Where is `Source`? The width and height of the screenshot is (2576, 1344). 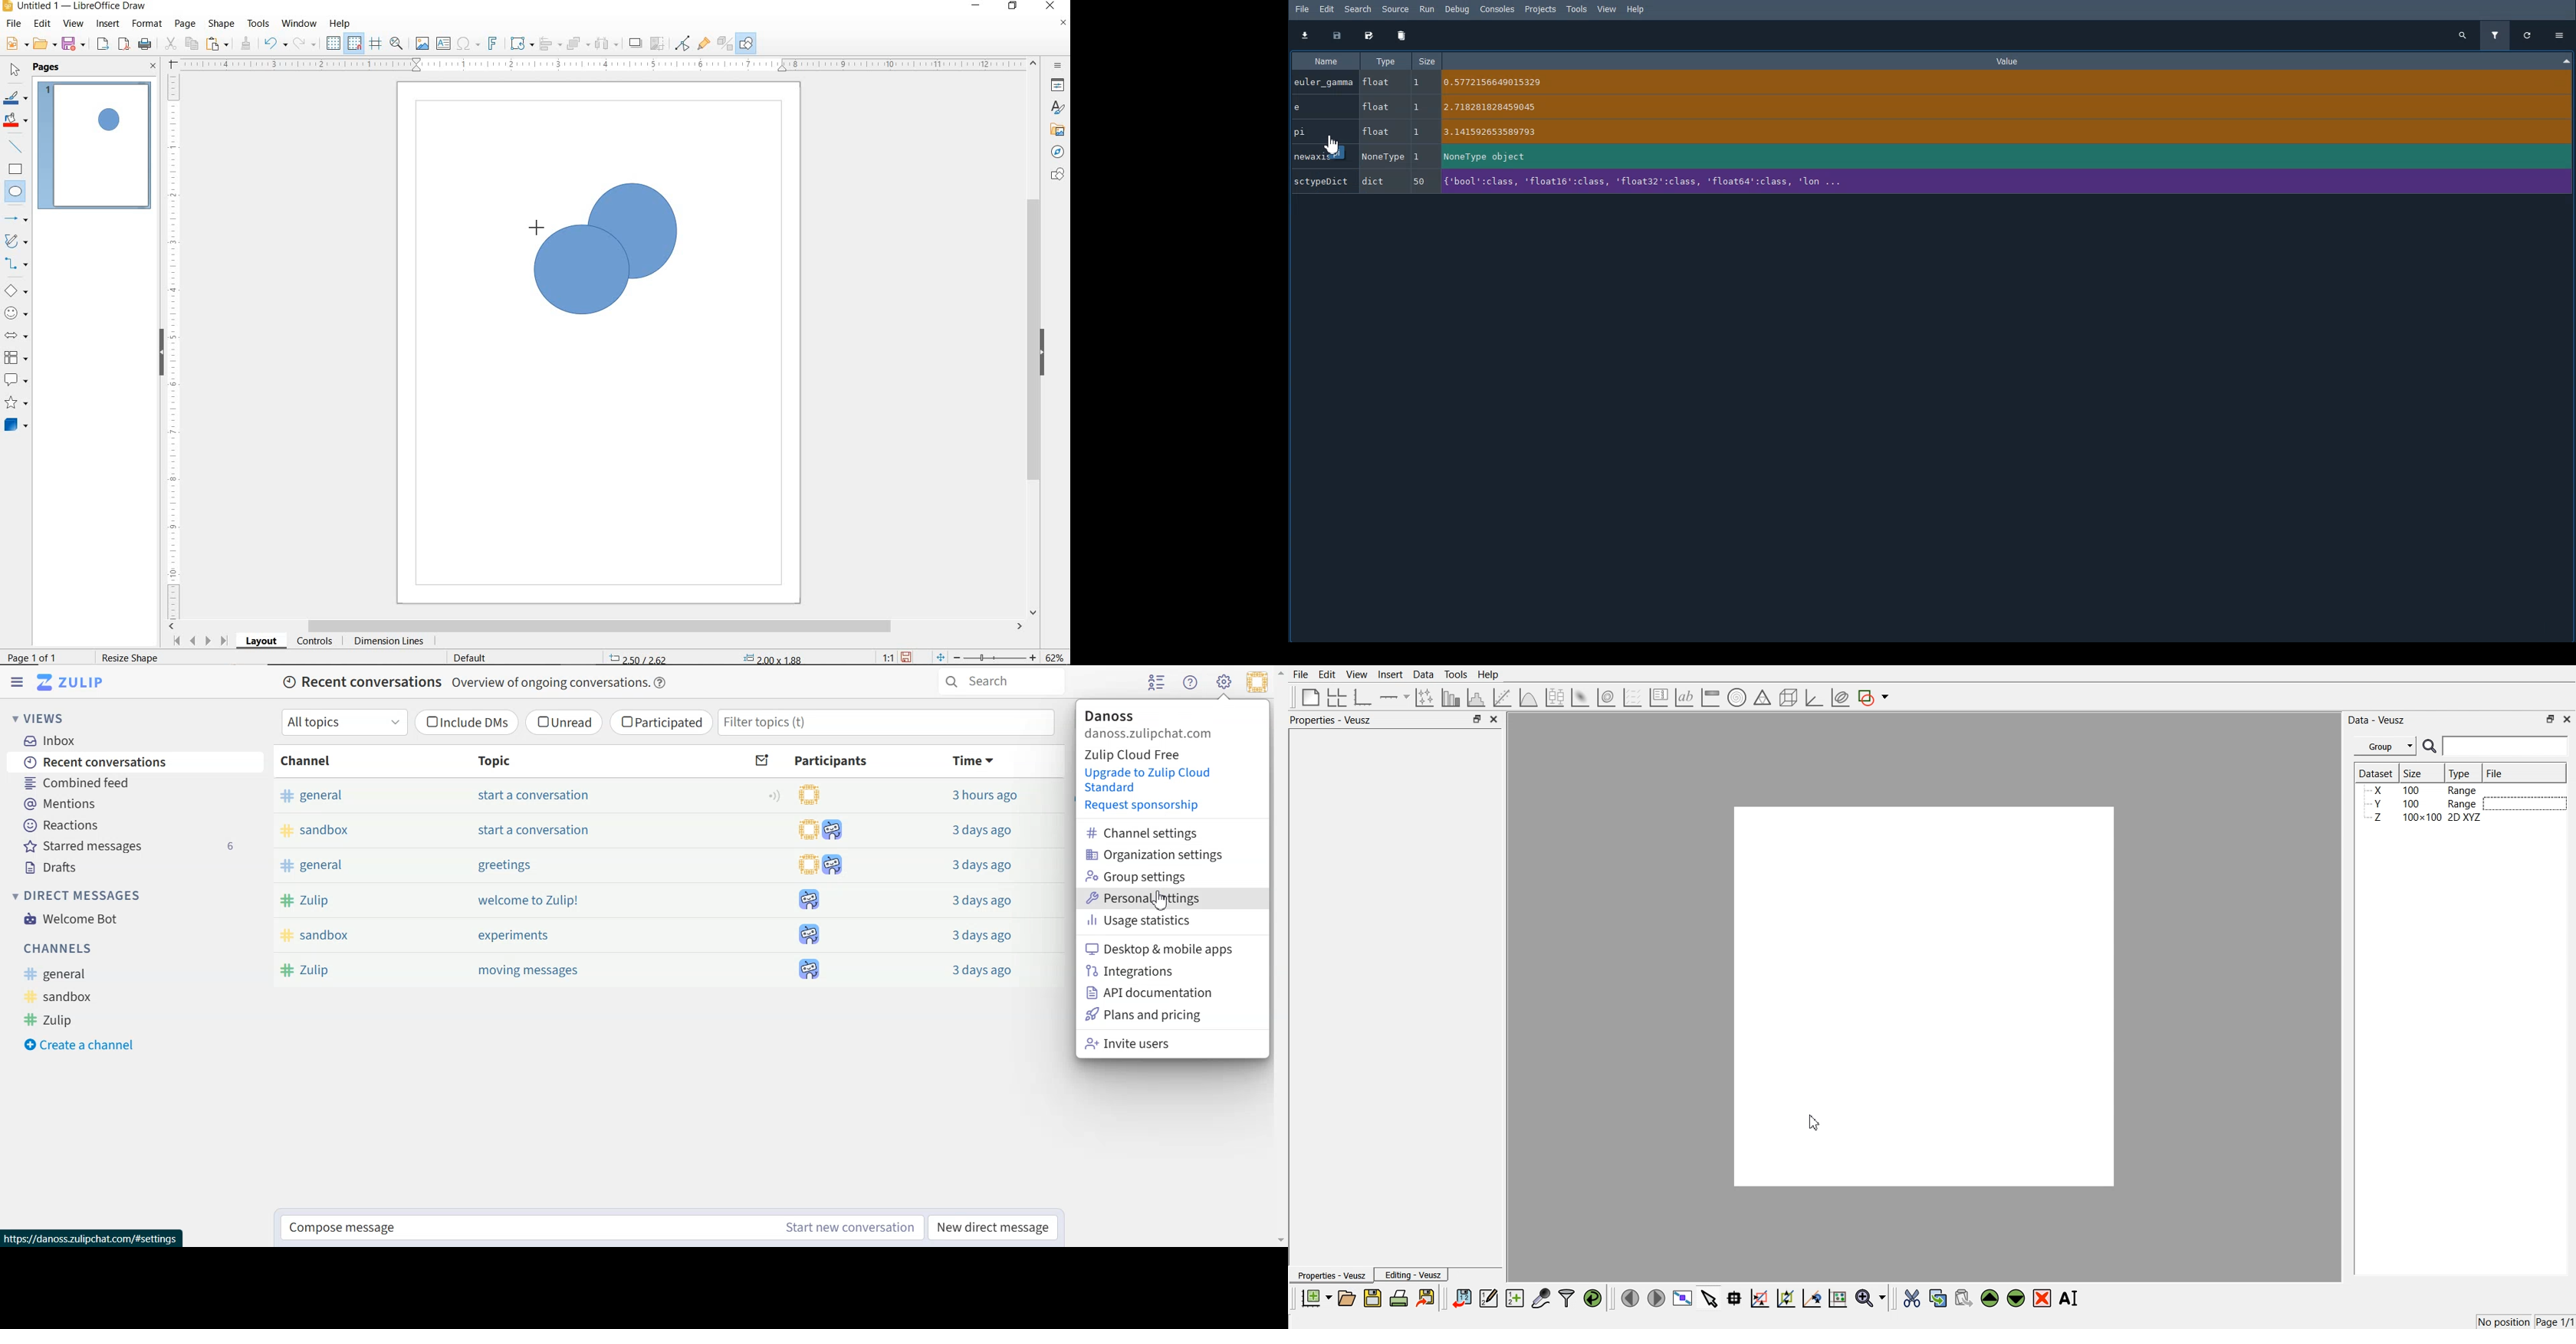 Source is located at coordinates (1394, 8).